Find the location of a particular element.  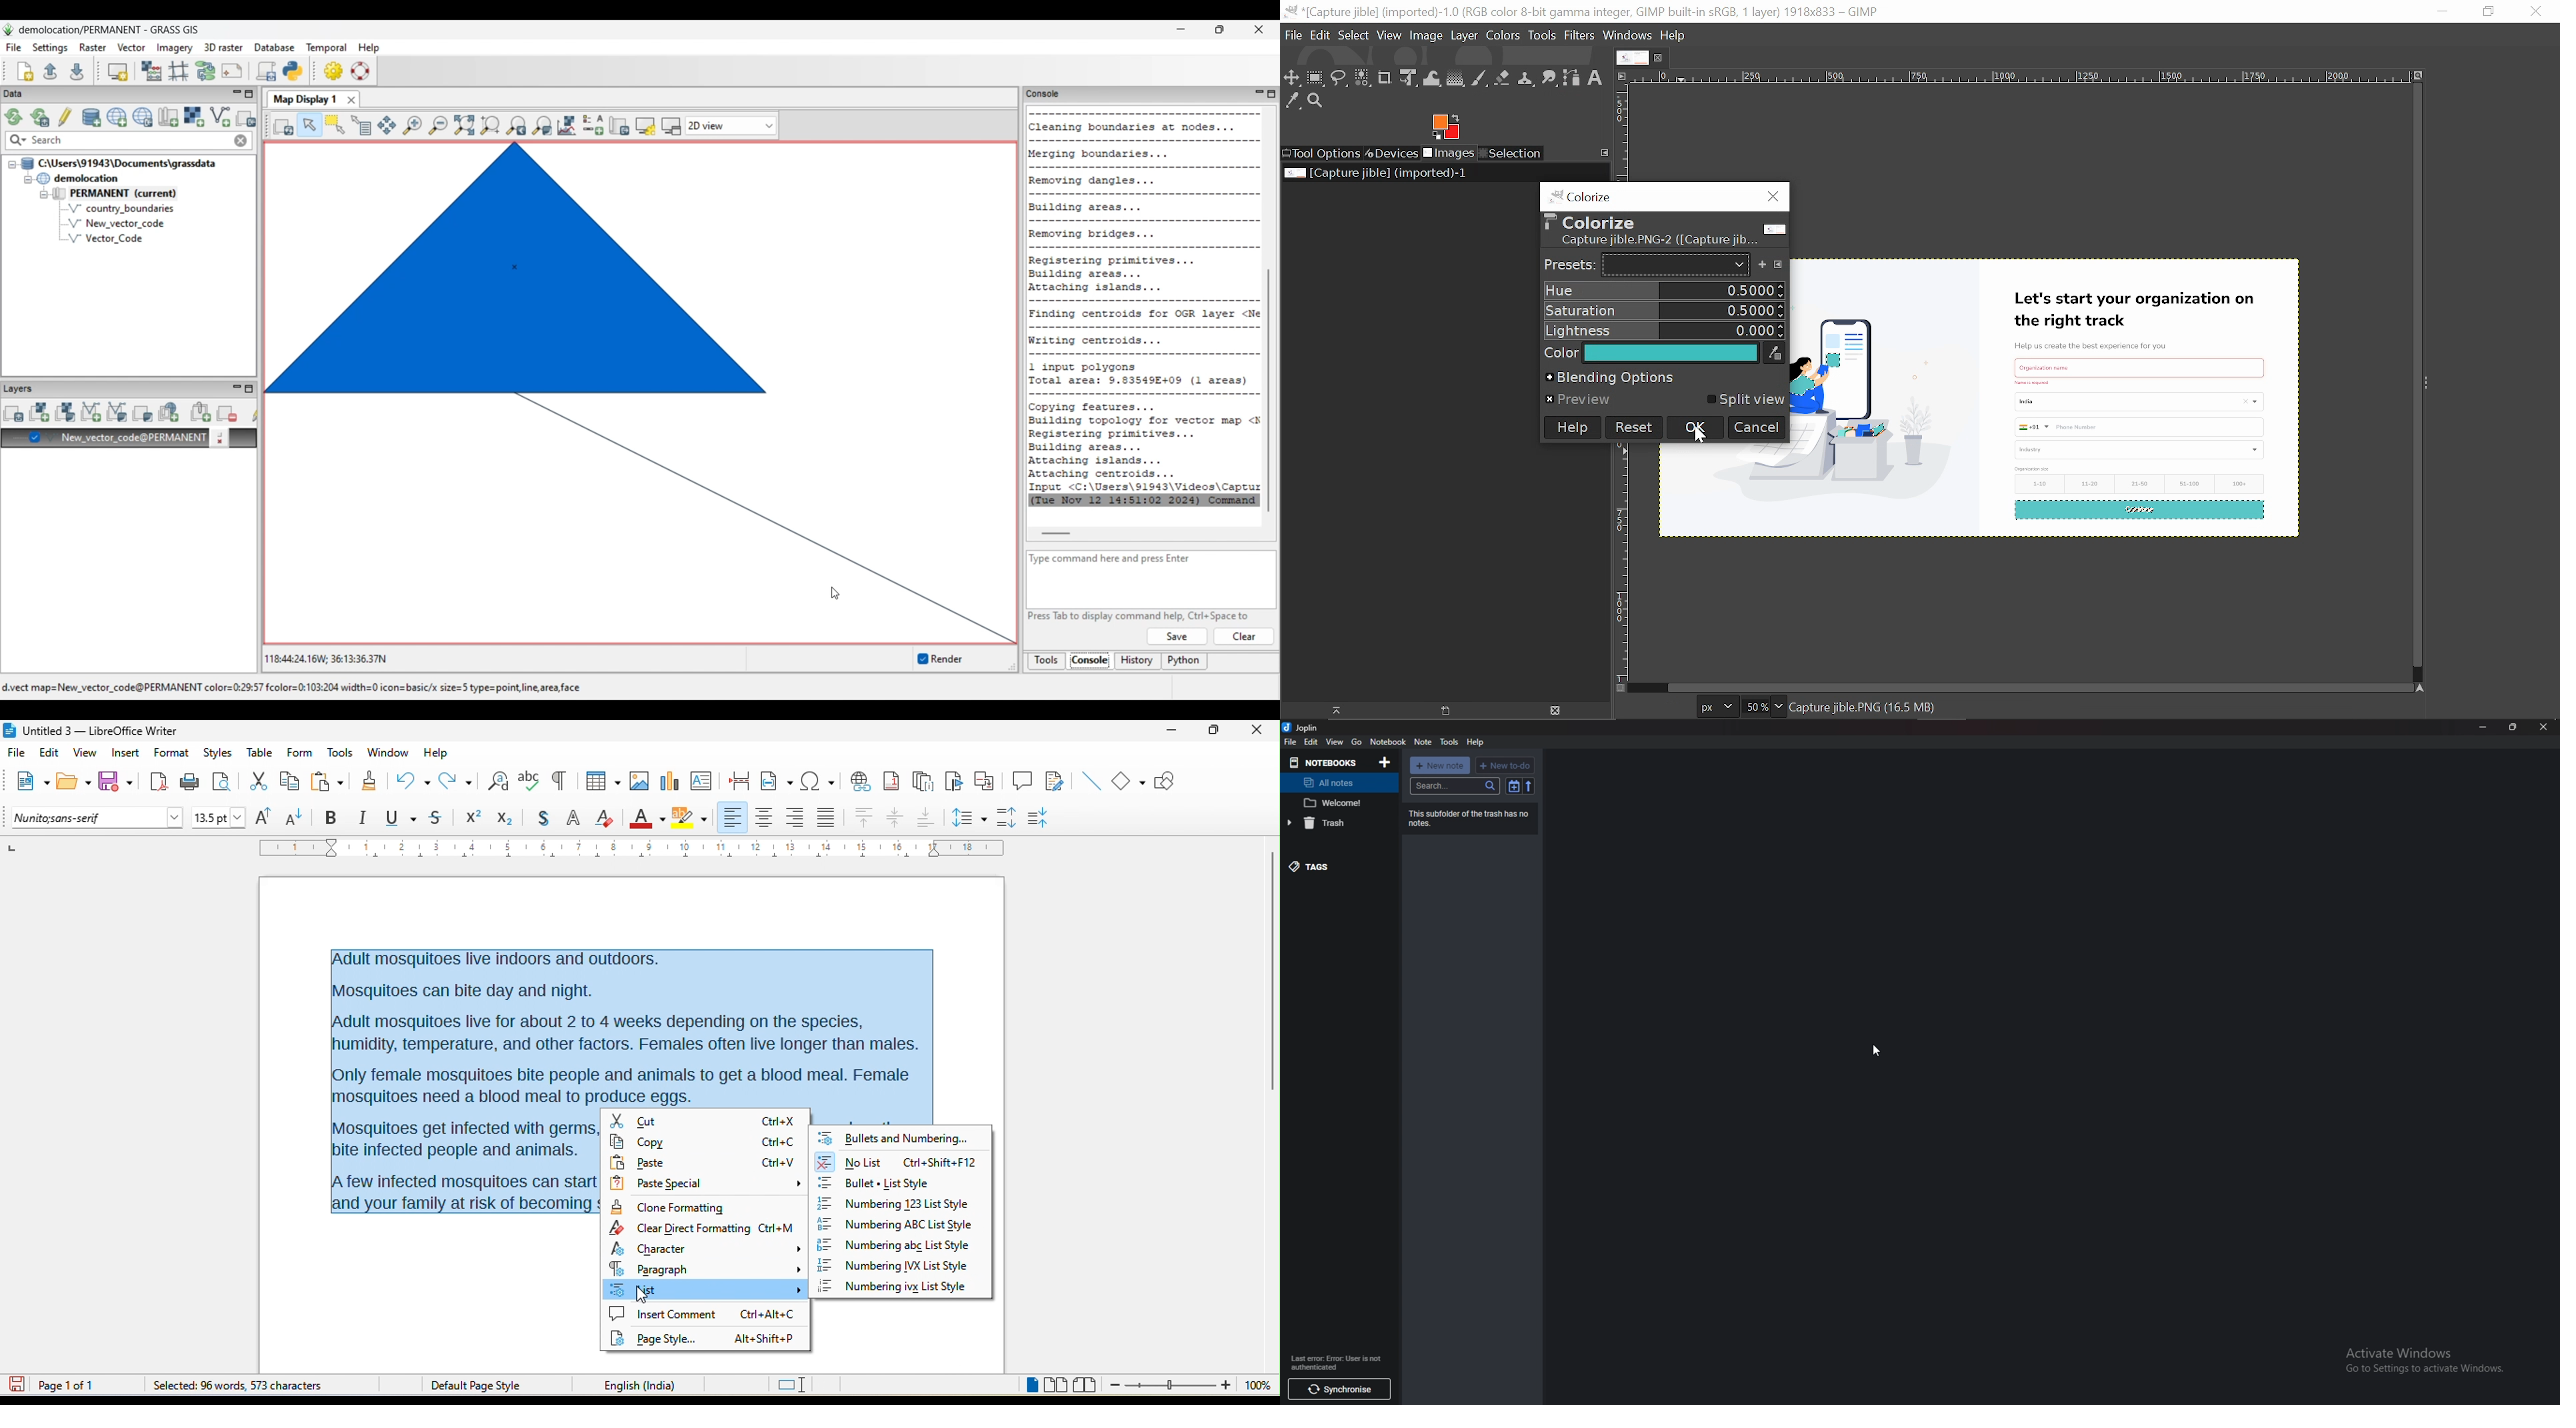

zoom is located at coordinates (1192, 1386).